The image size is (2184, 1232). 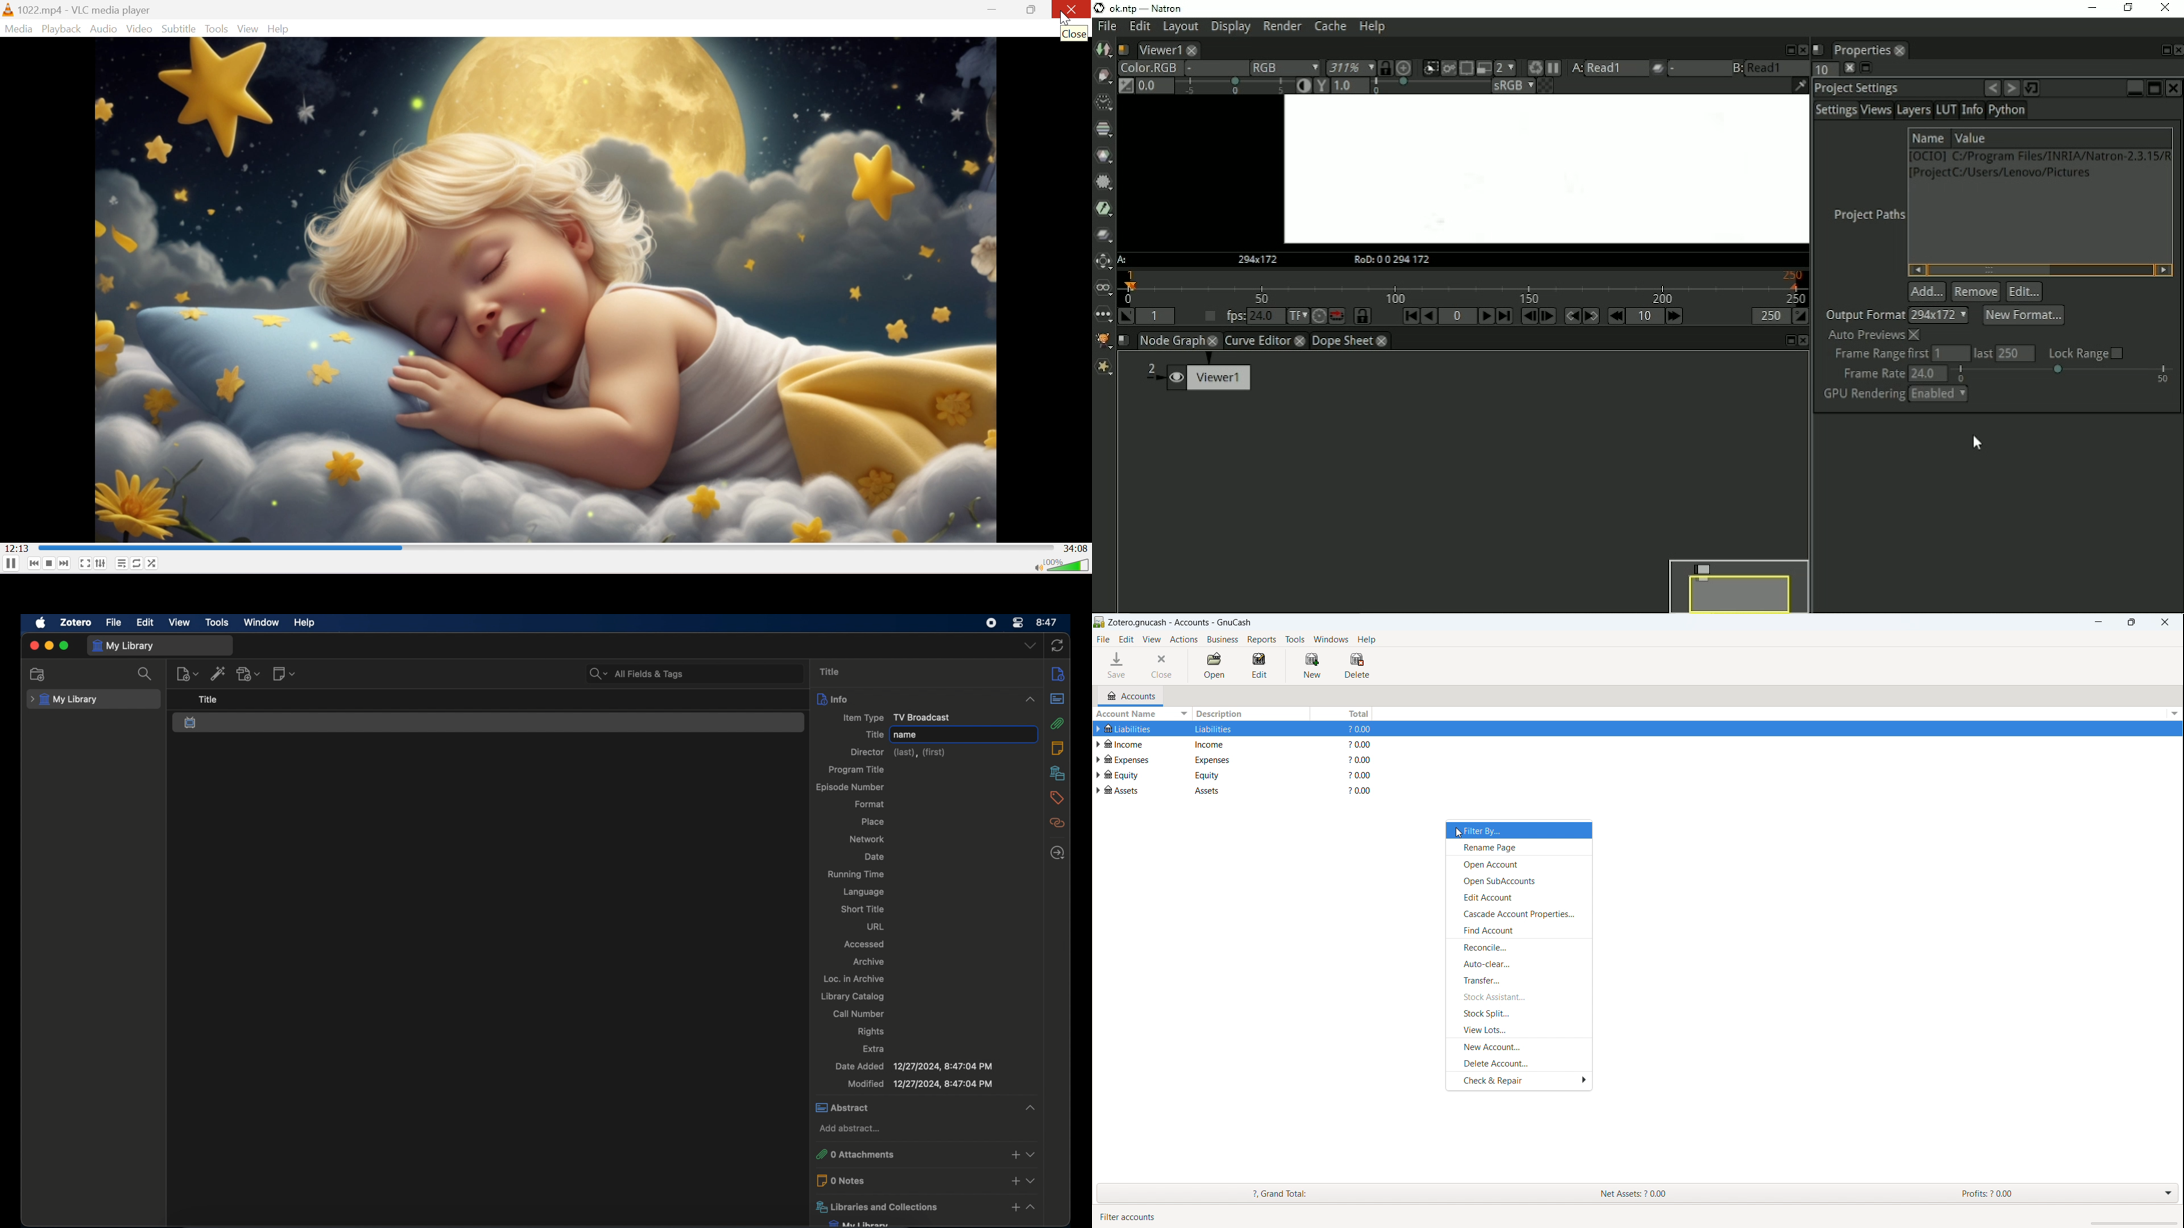 I want to click on Toggle playlist, so click(x=123, y=562).